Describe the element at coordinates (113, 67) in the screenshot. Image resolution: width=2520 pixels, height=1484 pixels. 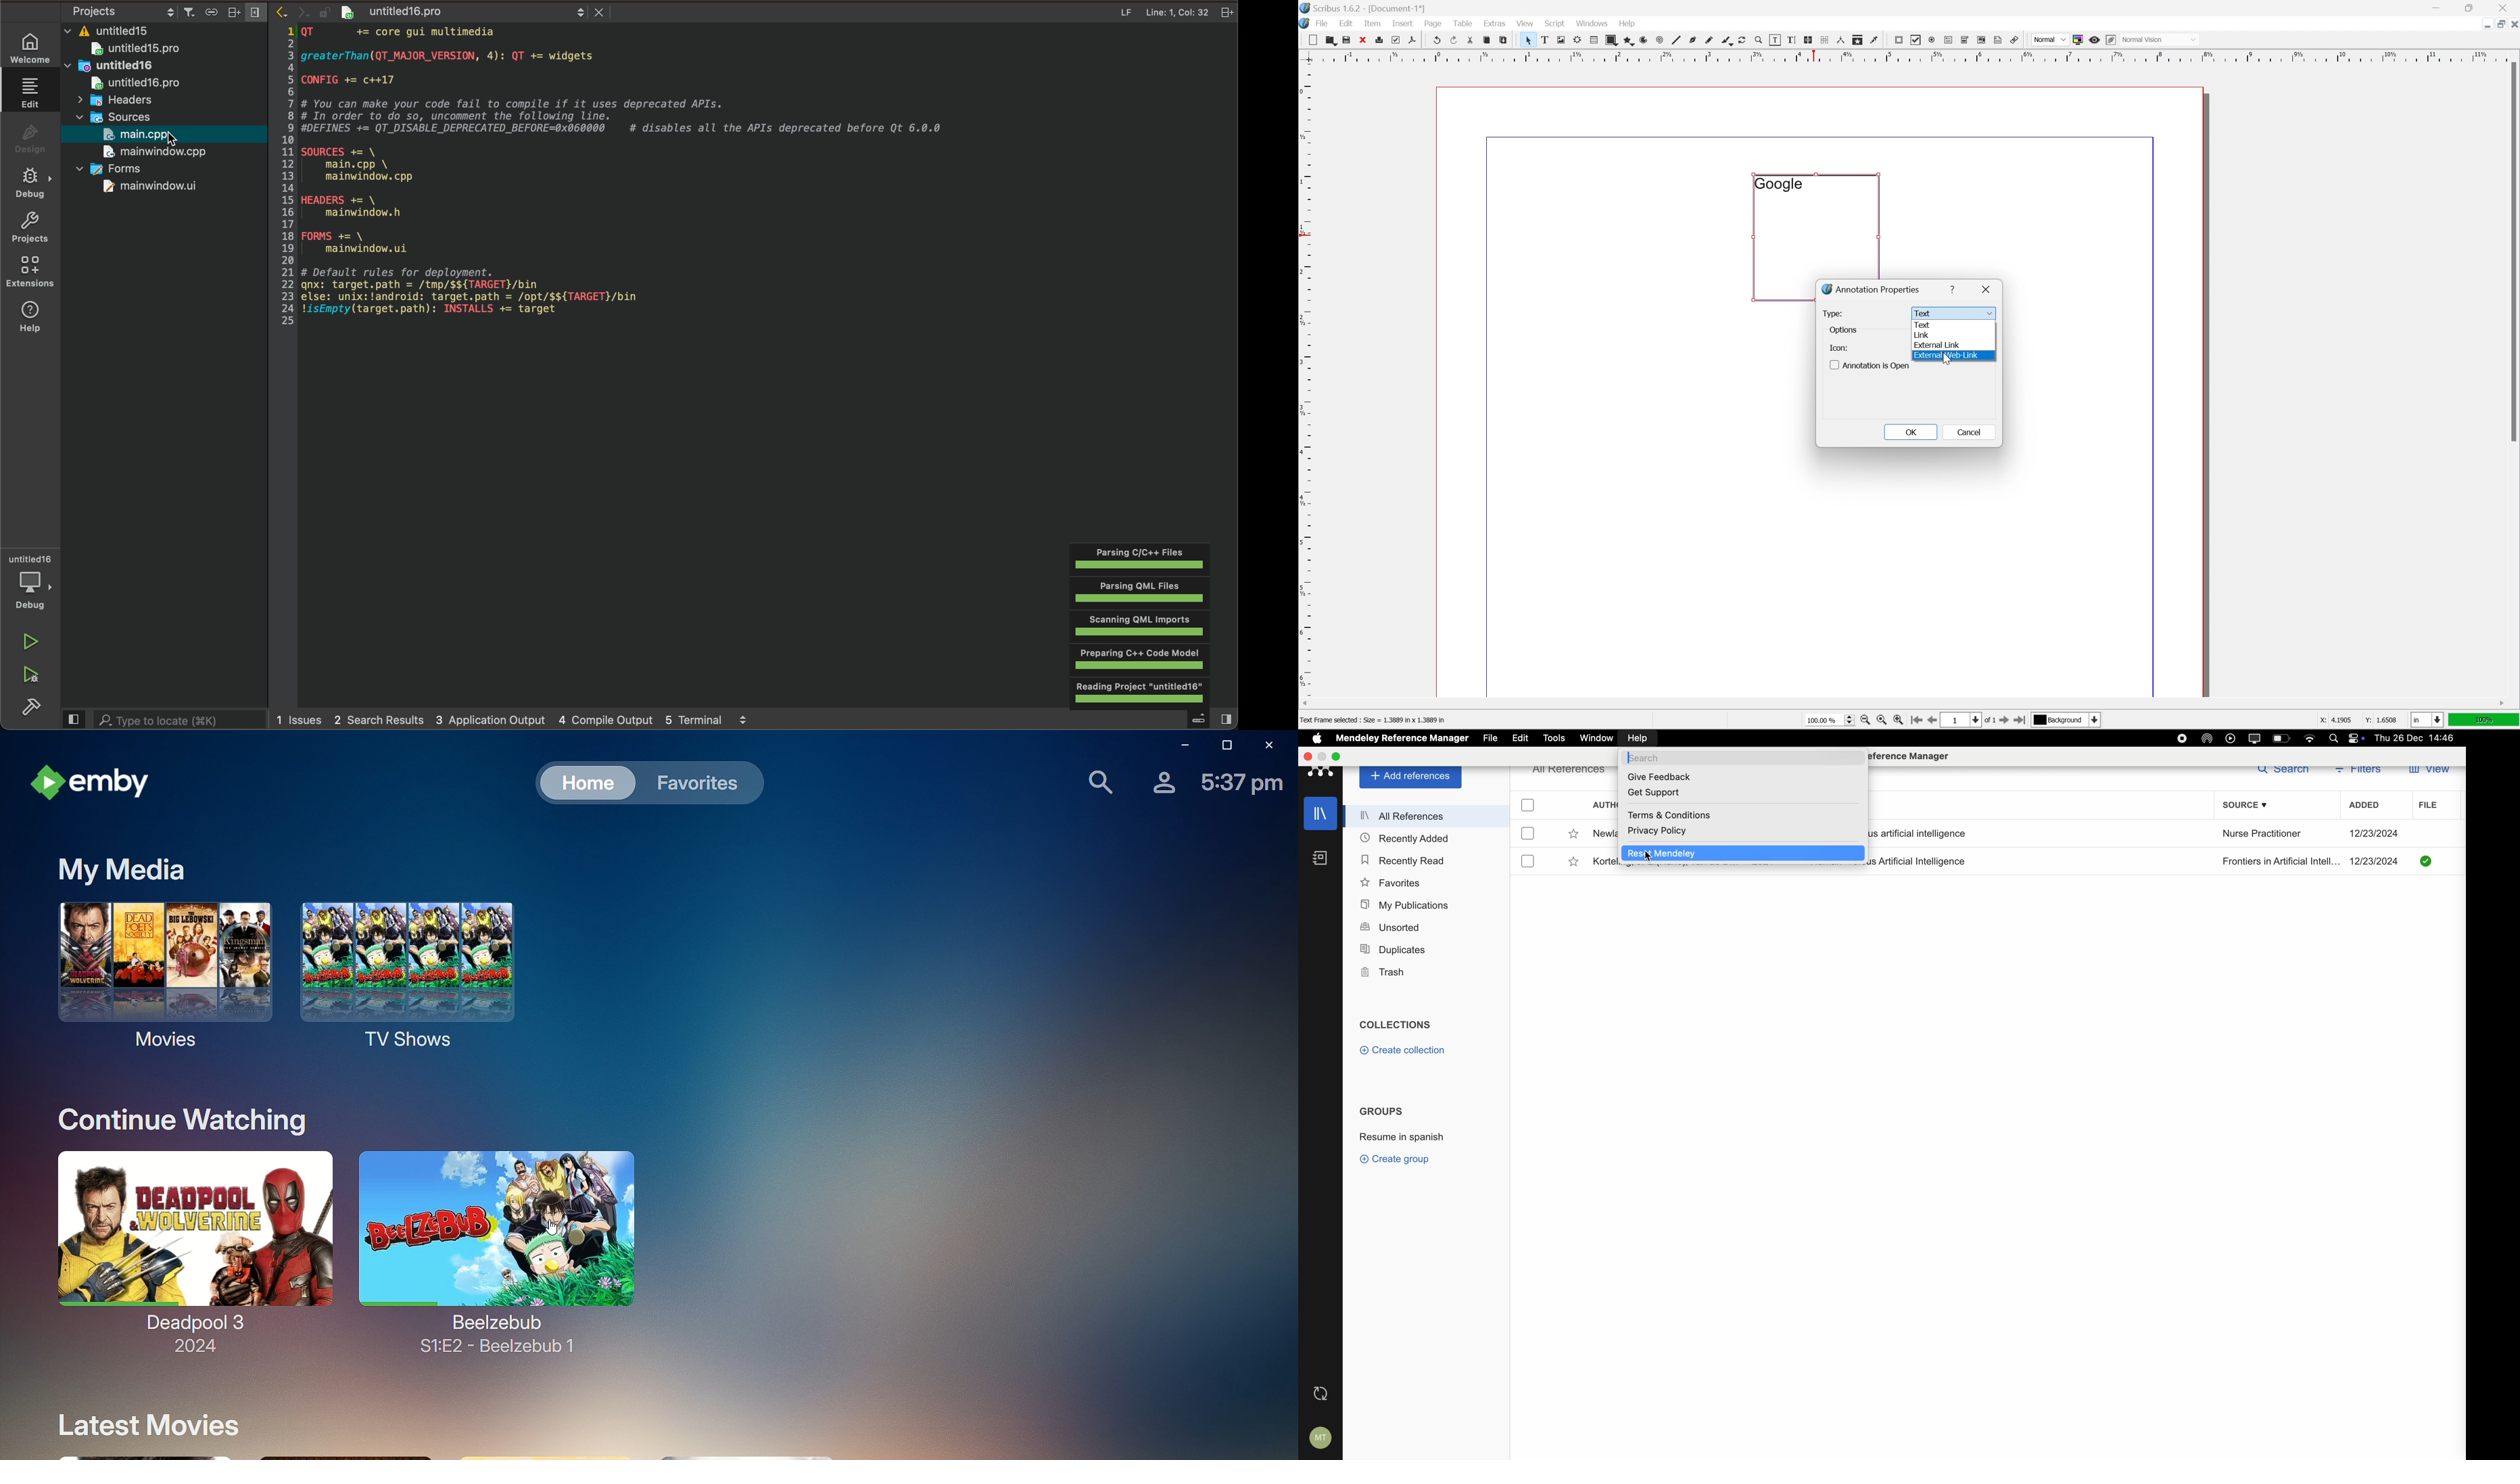
I see `untitled16` at that location.